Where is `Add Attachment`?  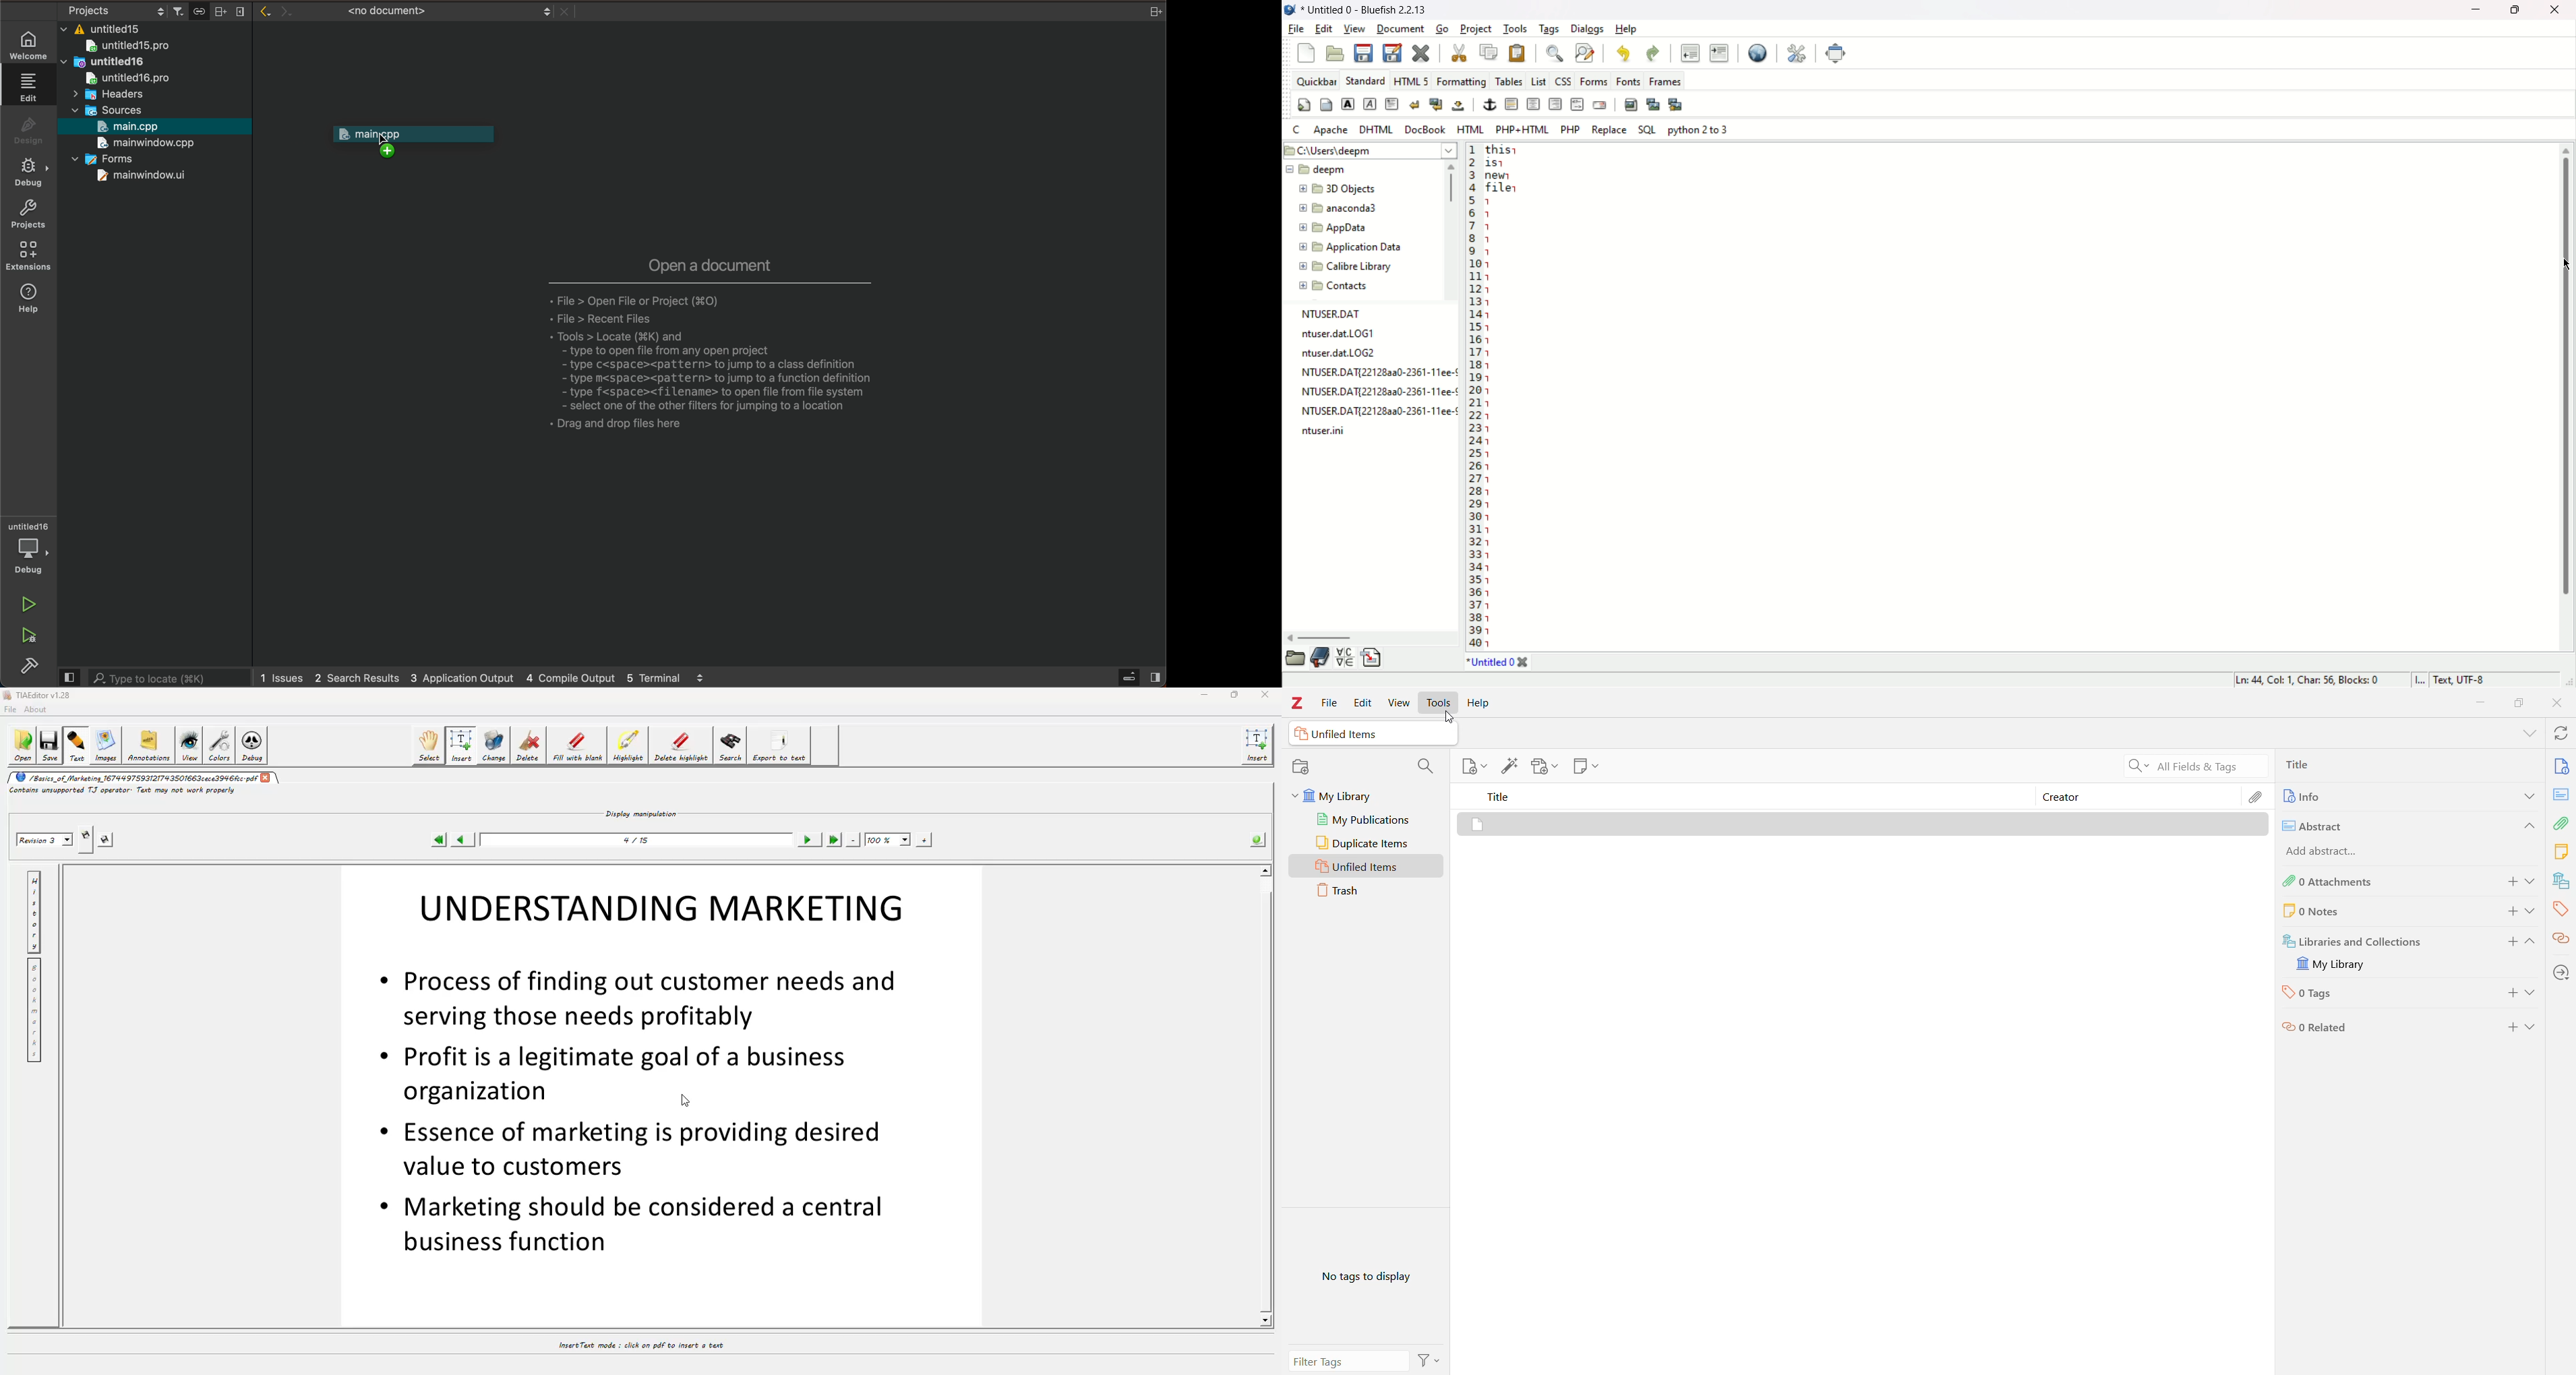
Add Attachment is located at coordinates (1545, 768).